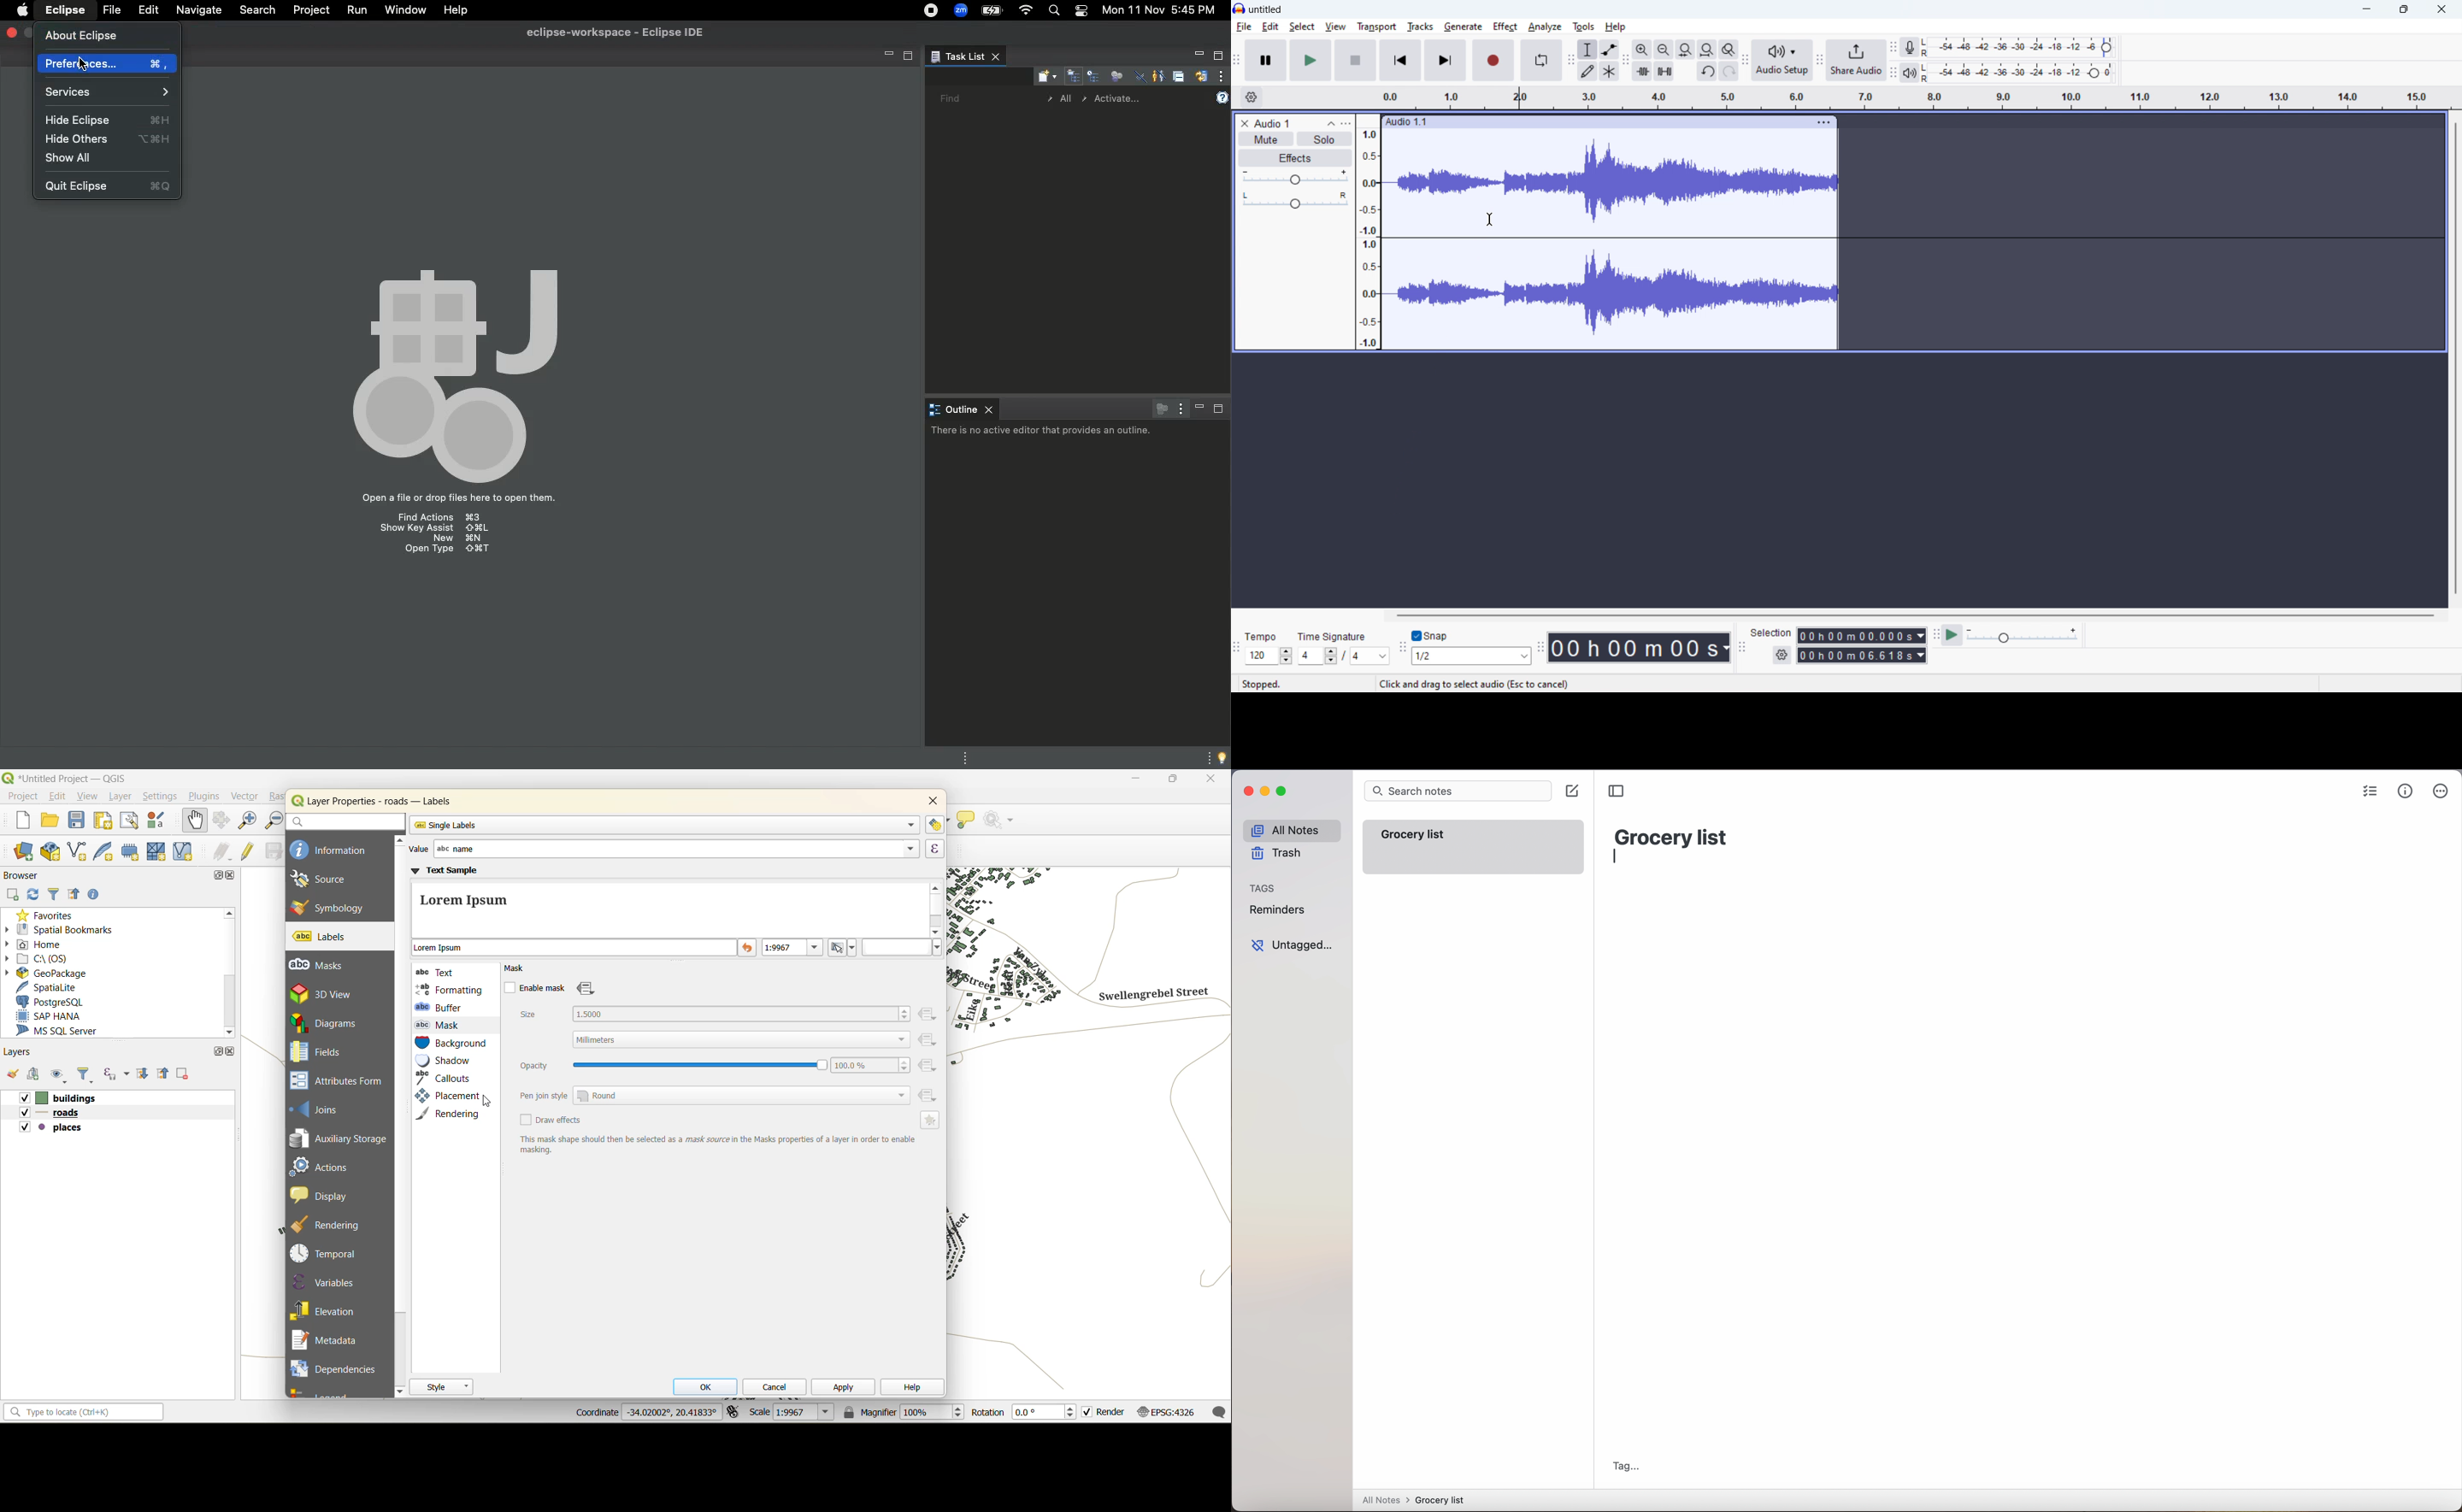 The image size is (2464, 1512). What do you see at coordinates (1862, 656) in the screenshot?
I see `end time` at bounding box center [1862, 656].